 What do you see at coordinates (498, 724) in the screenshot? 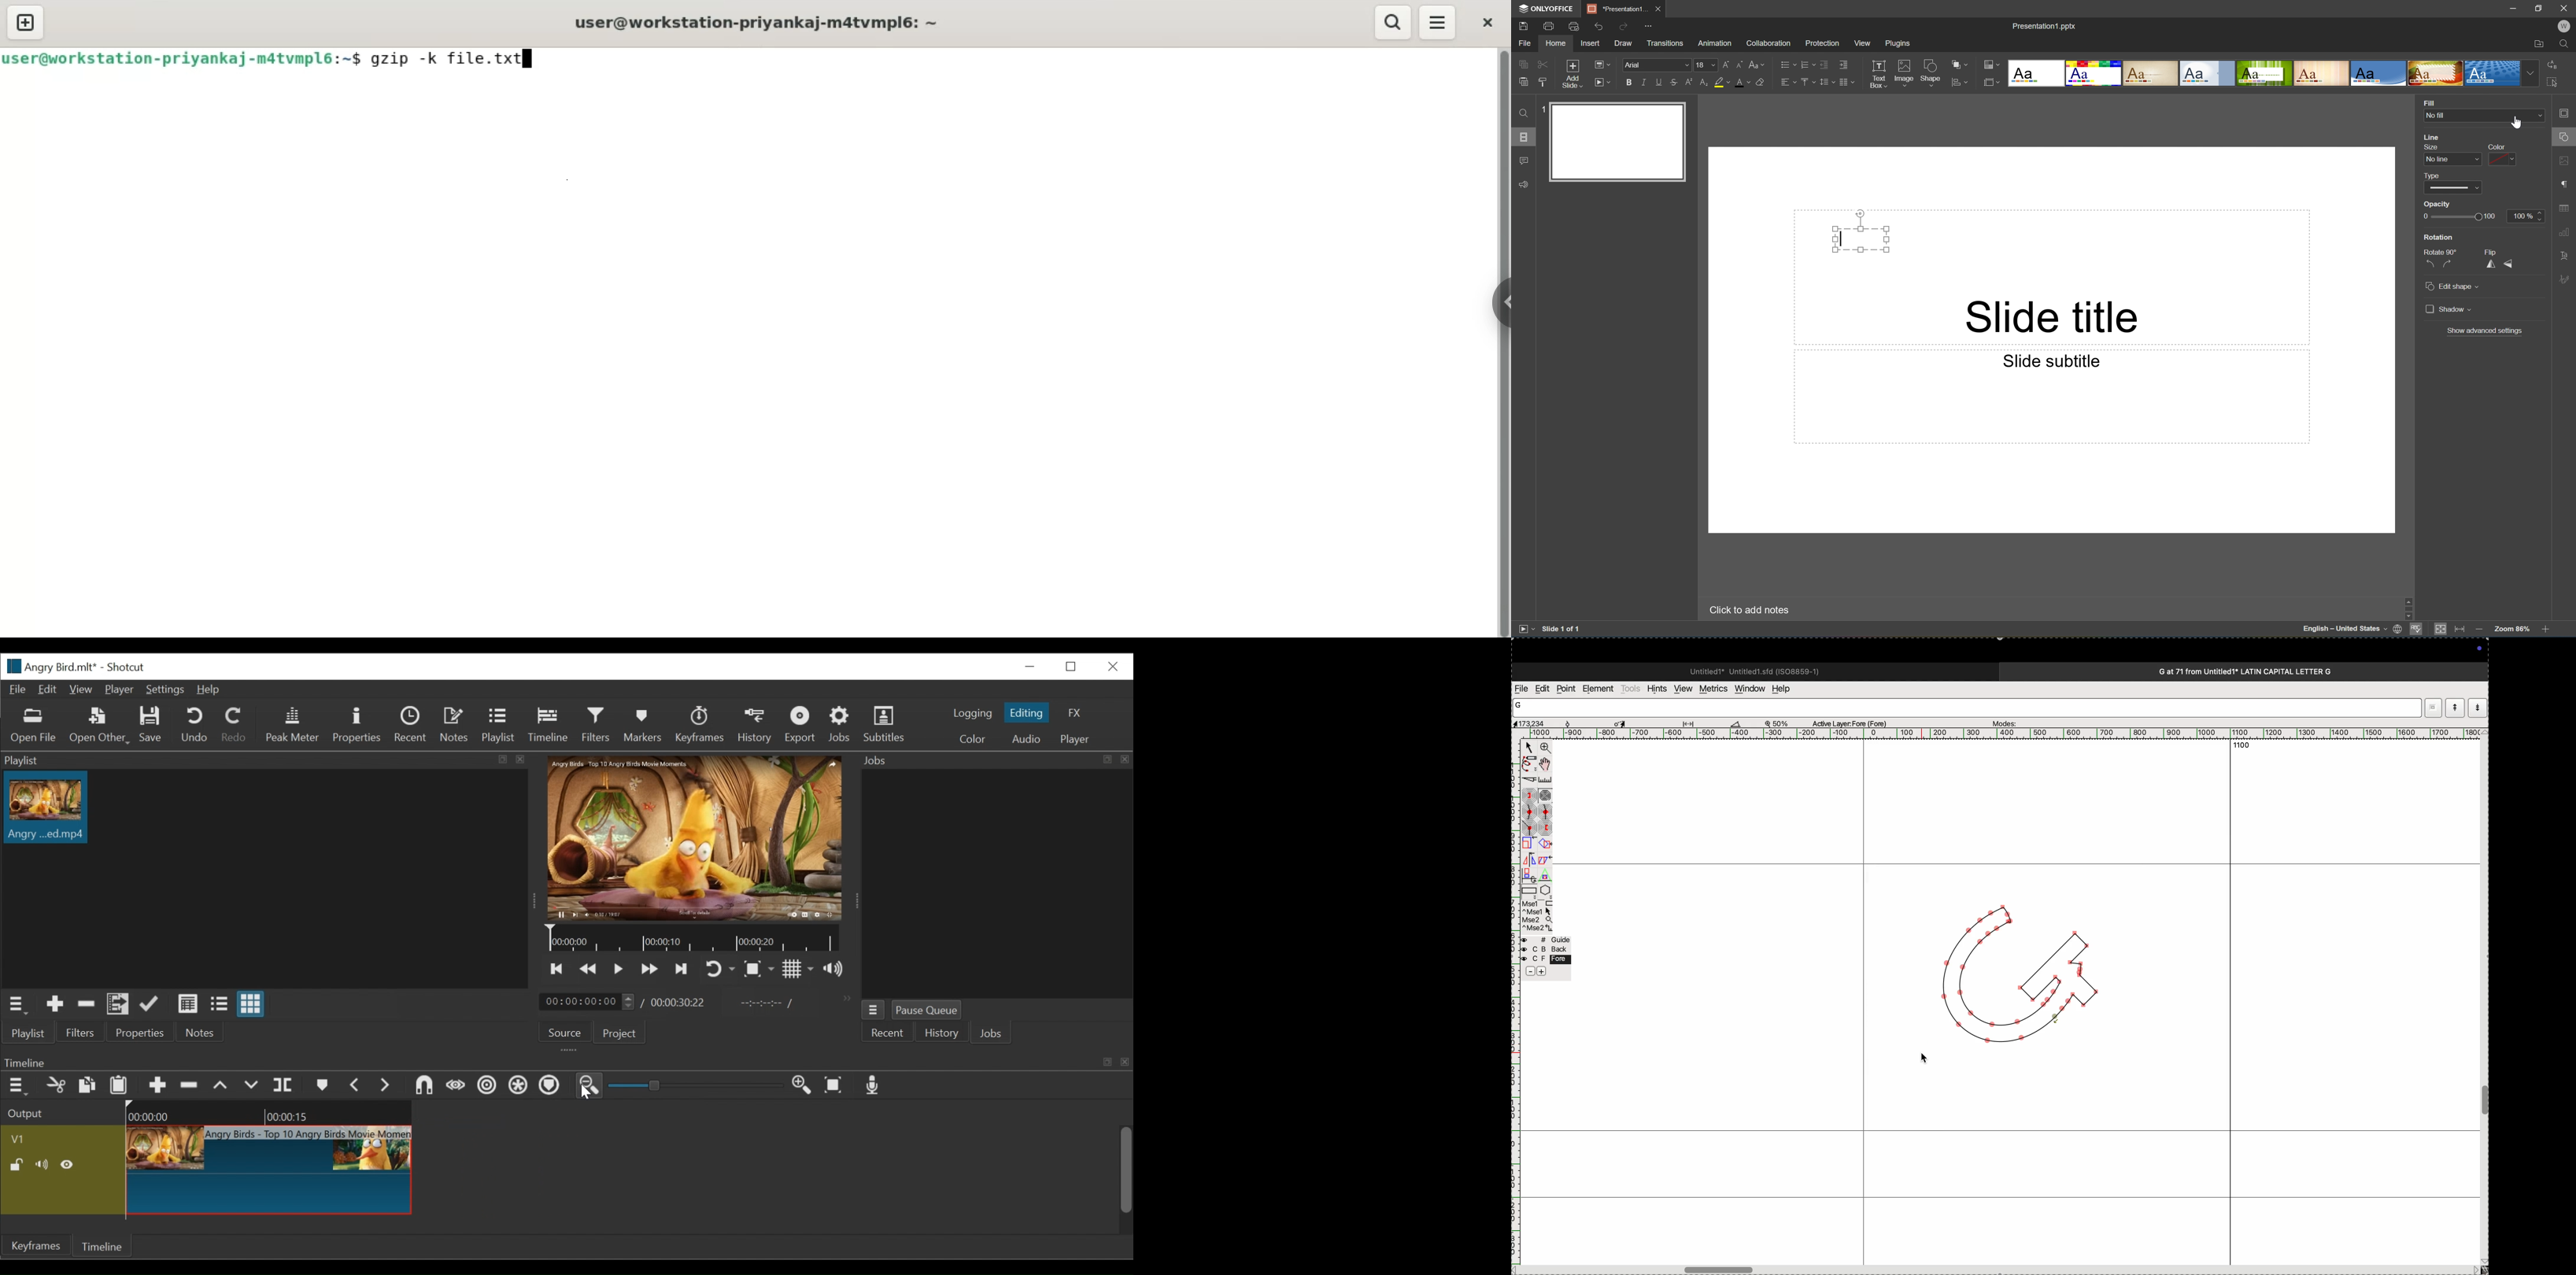
I see `Playlist` at bounding box center [498, 724].